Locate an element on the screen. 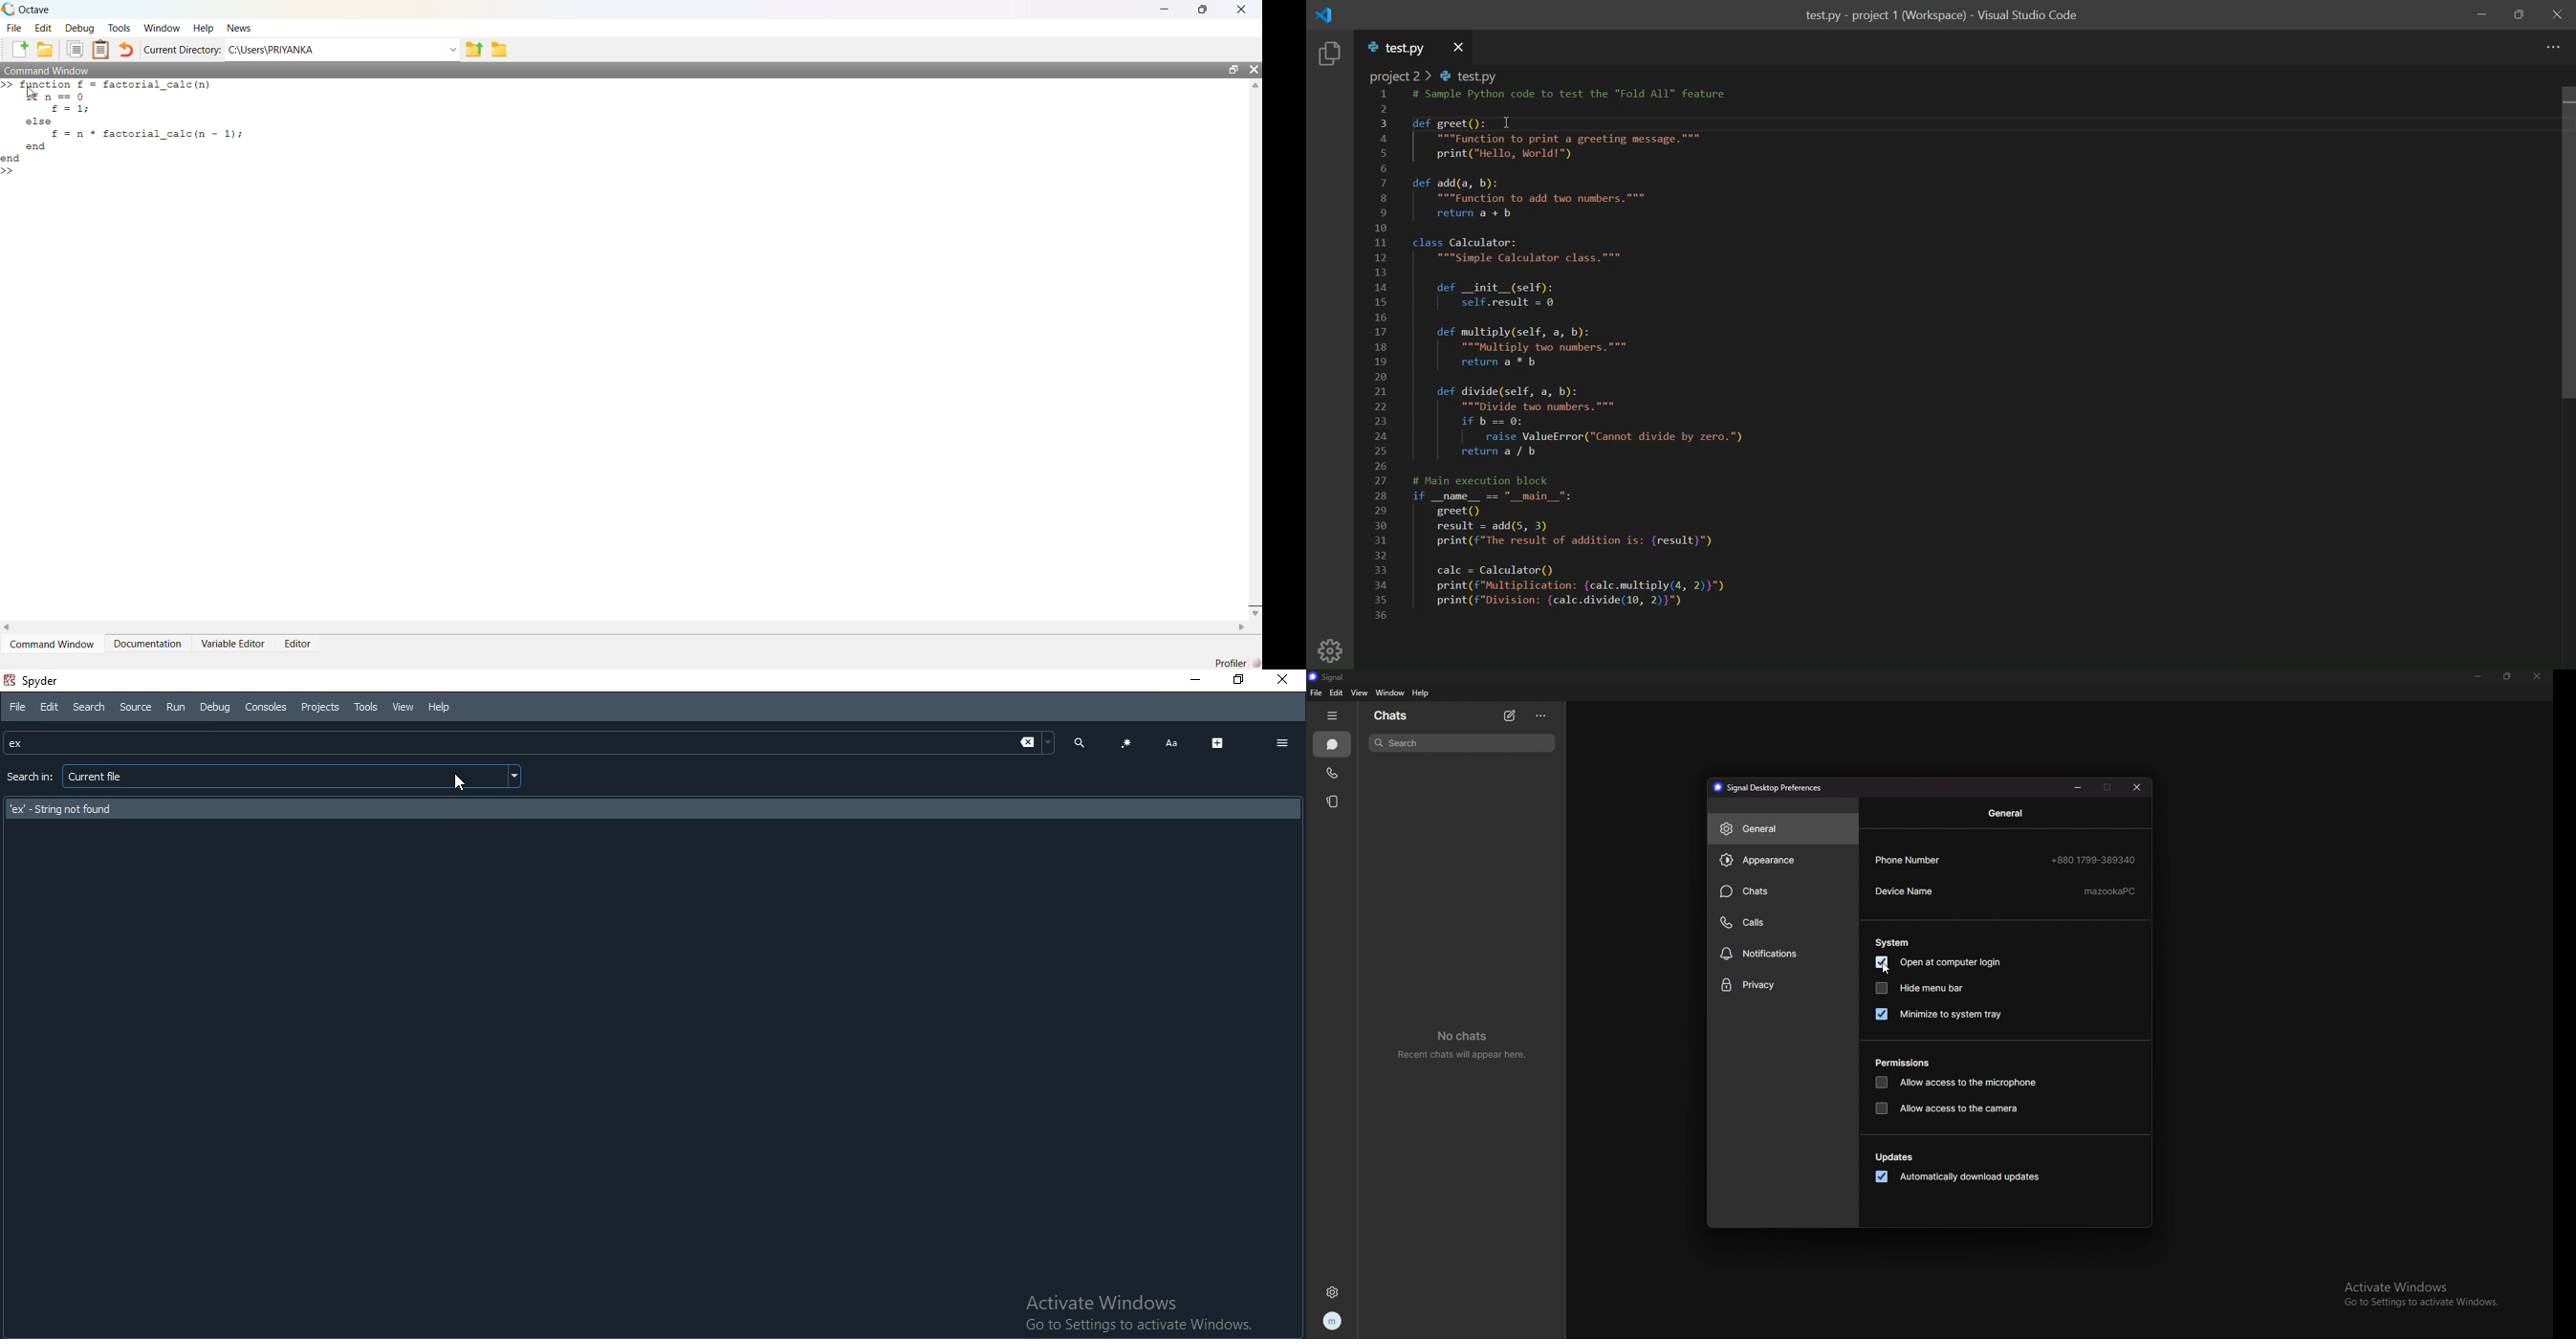 This screenshot has width=2576, height=1344. signal is located at coordinates (1331, 677).